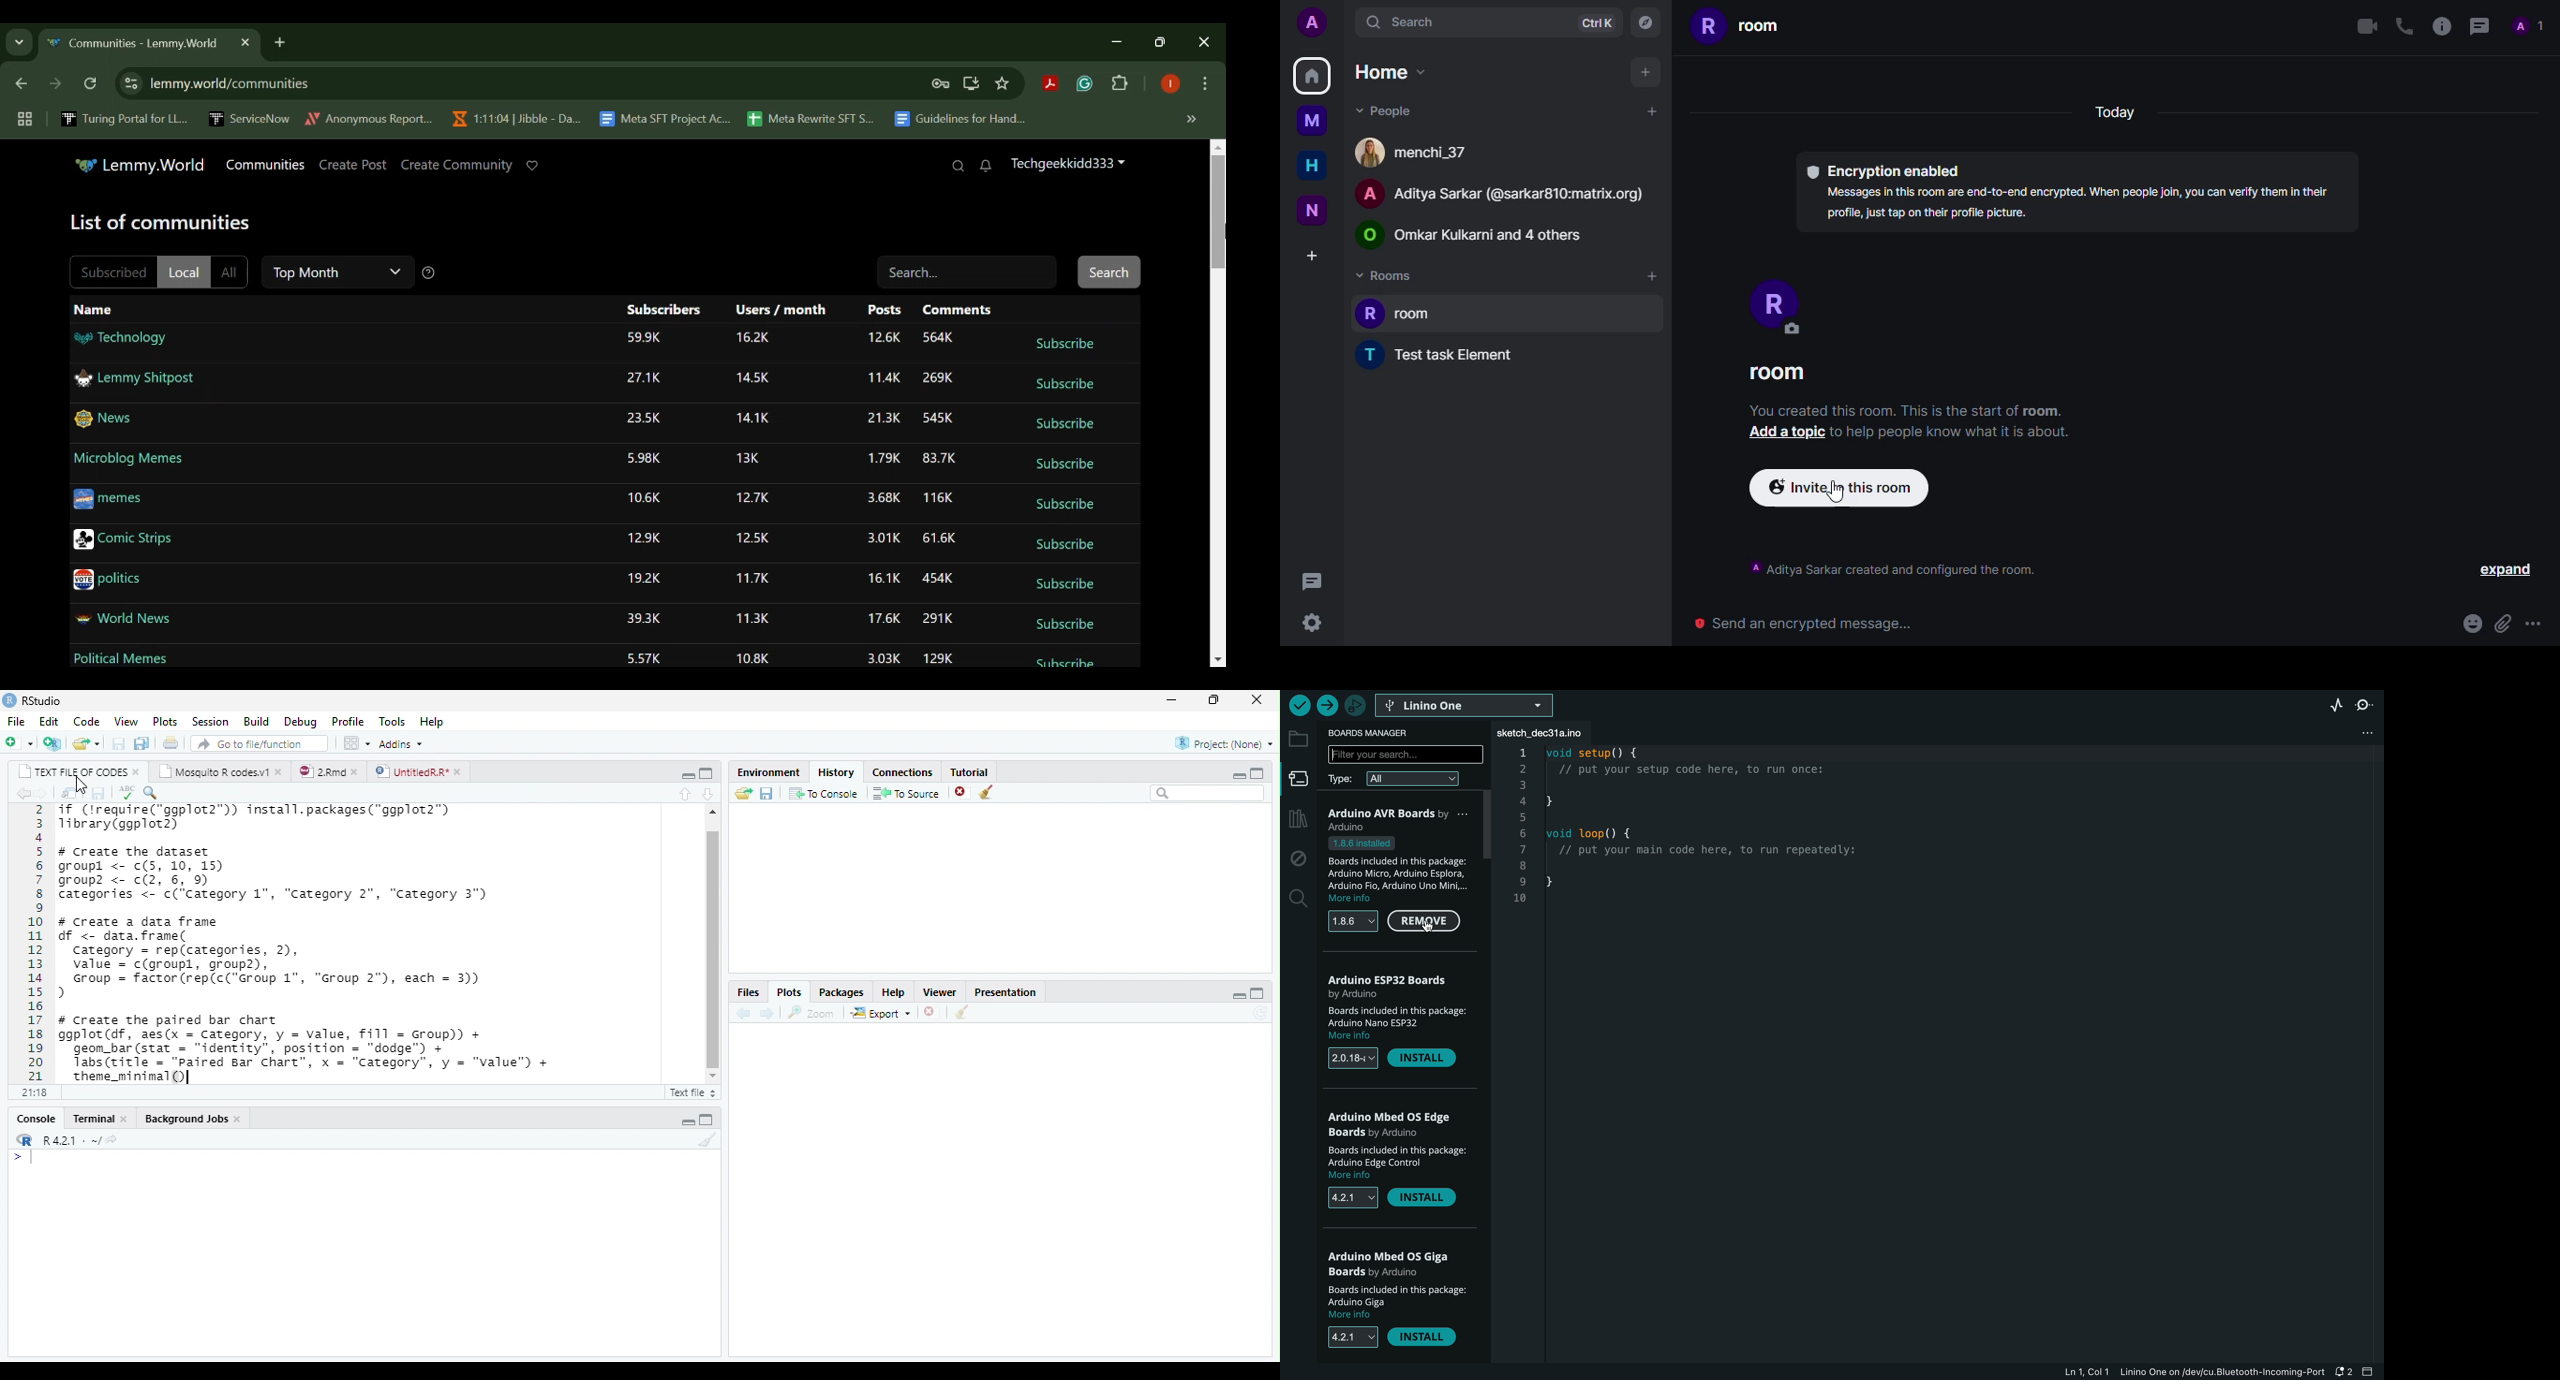 The height and width of the screenshot is (1400, 2576). Describe the element at coordinates (152, 793) in the screenshot. I see `find and replace ` at that location.